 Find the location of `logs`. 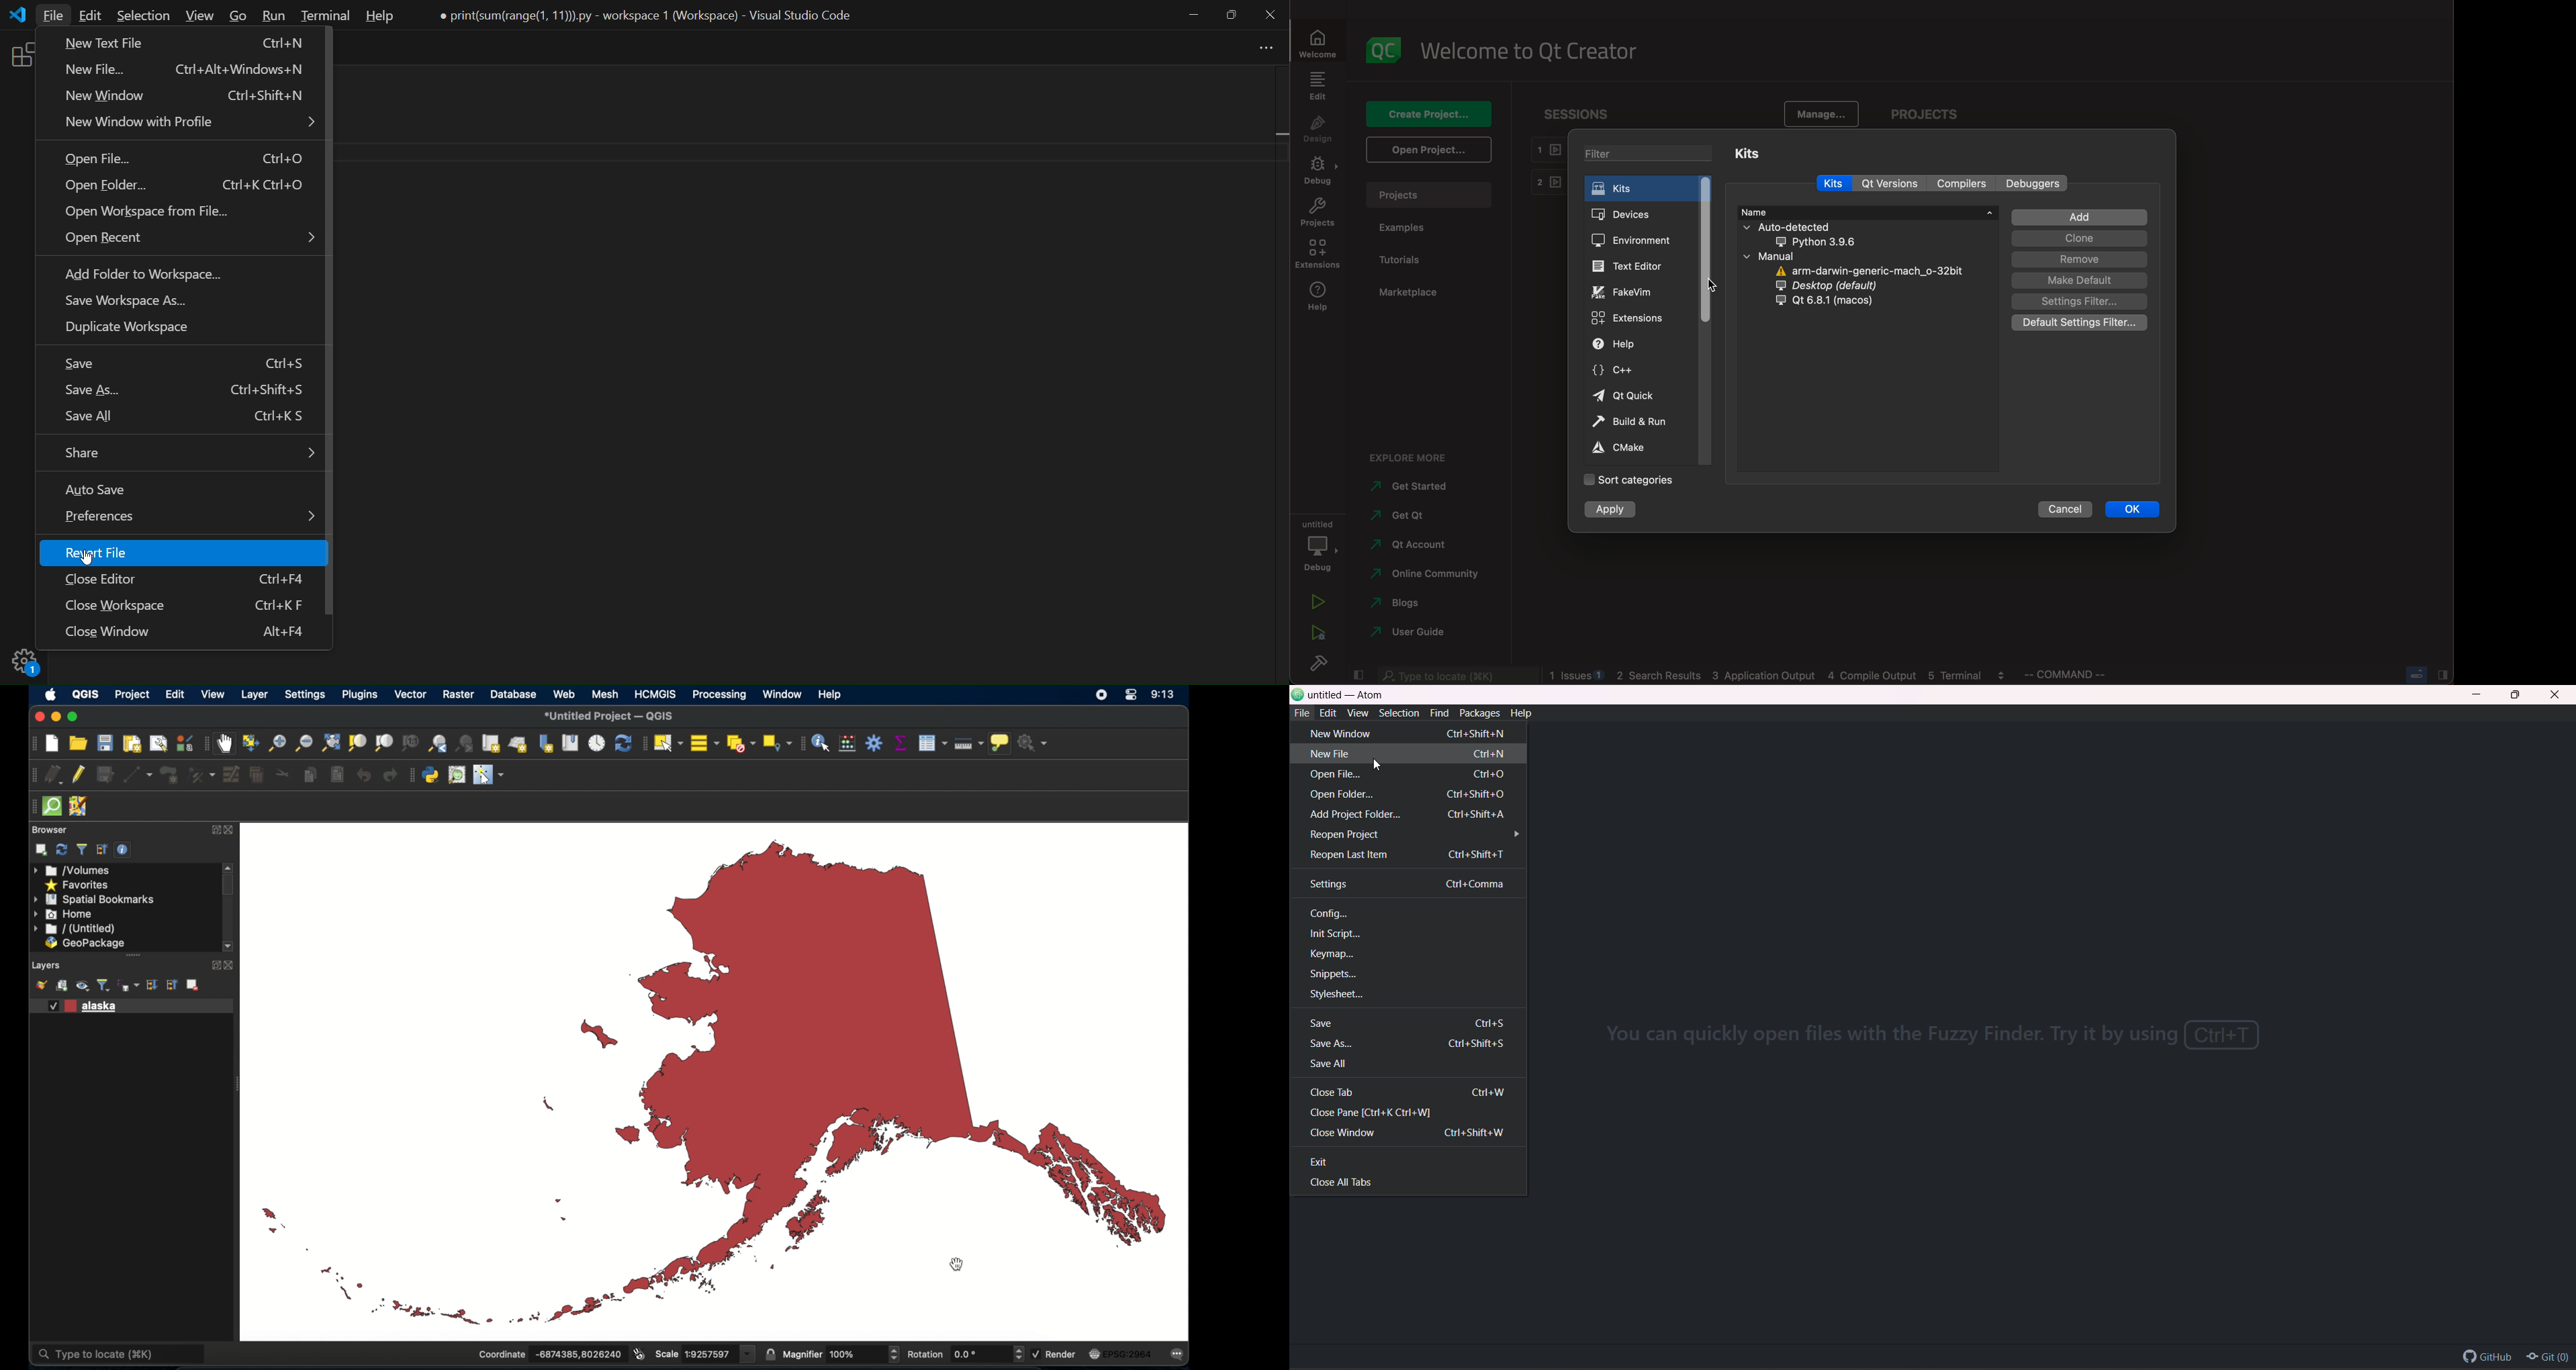

logs is located at coordinates (1777, 675).